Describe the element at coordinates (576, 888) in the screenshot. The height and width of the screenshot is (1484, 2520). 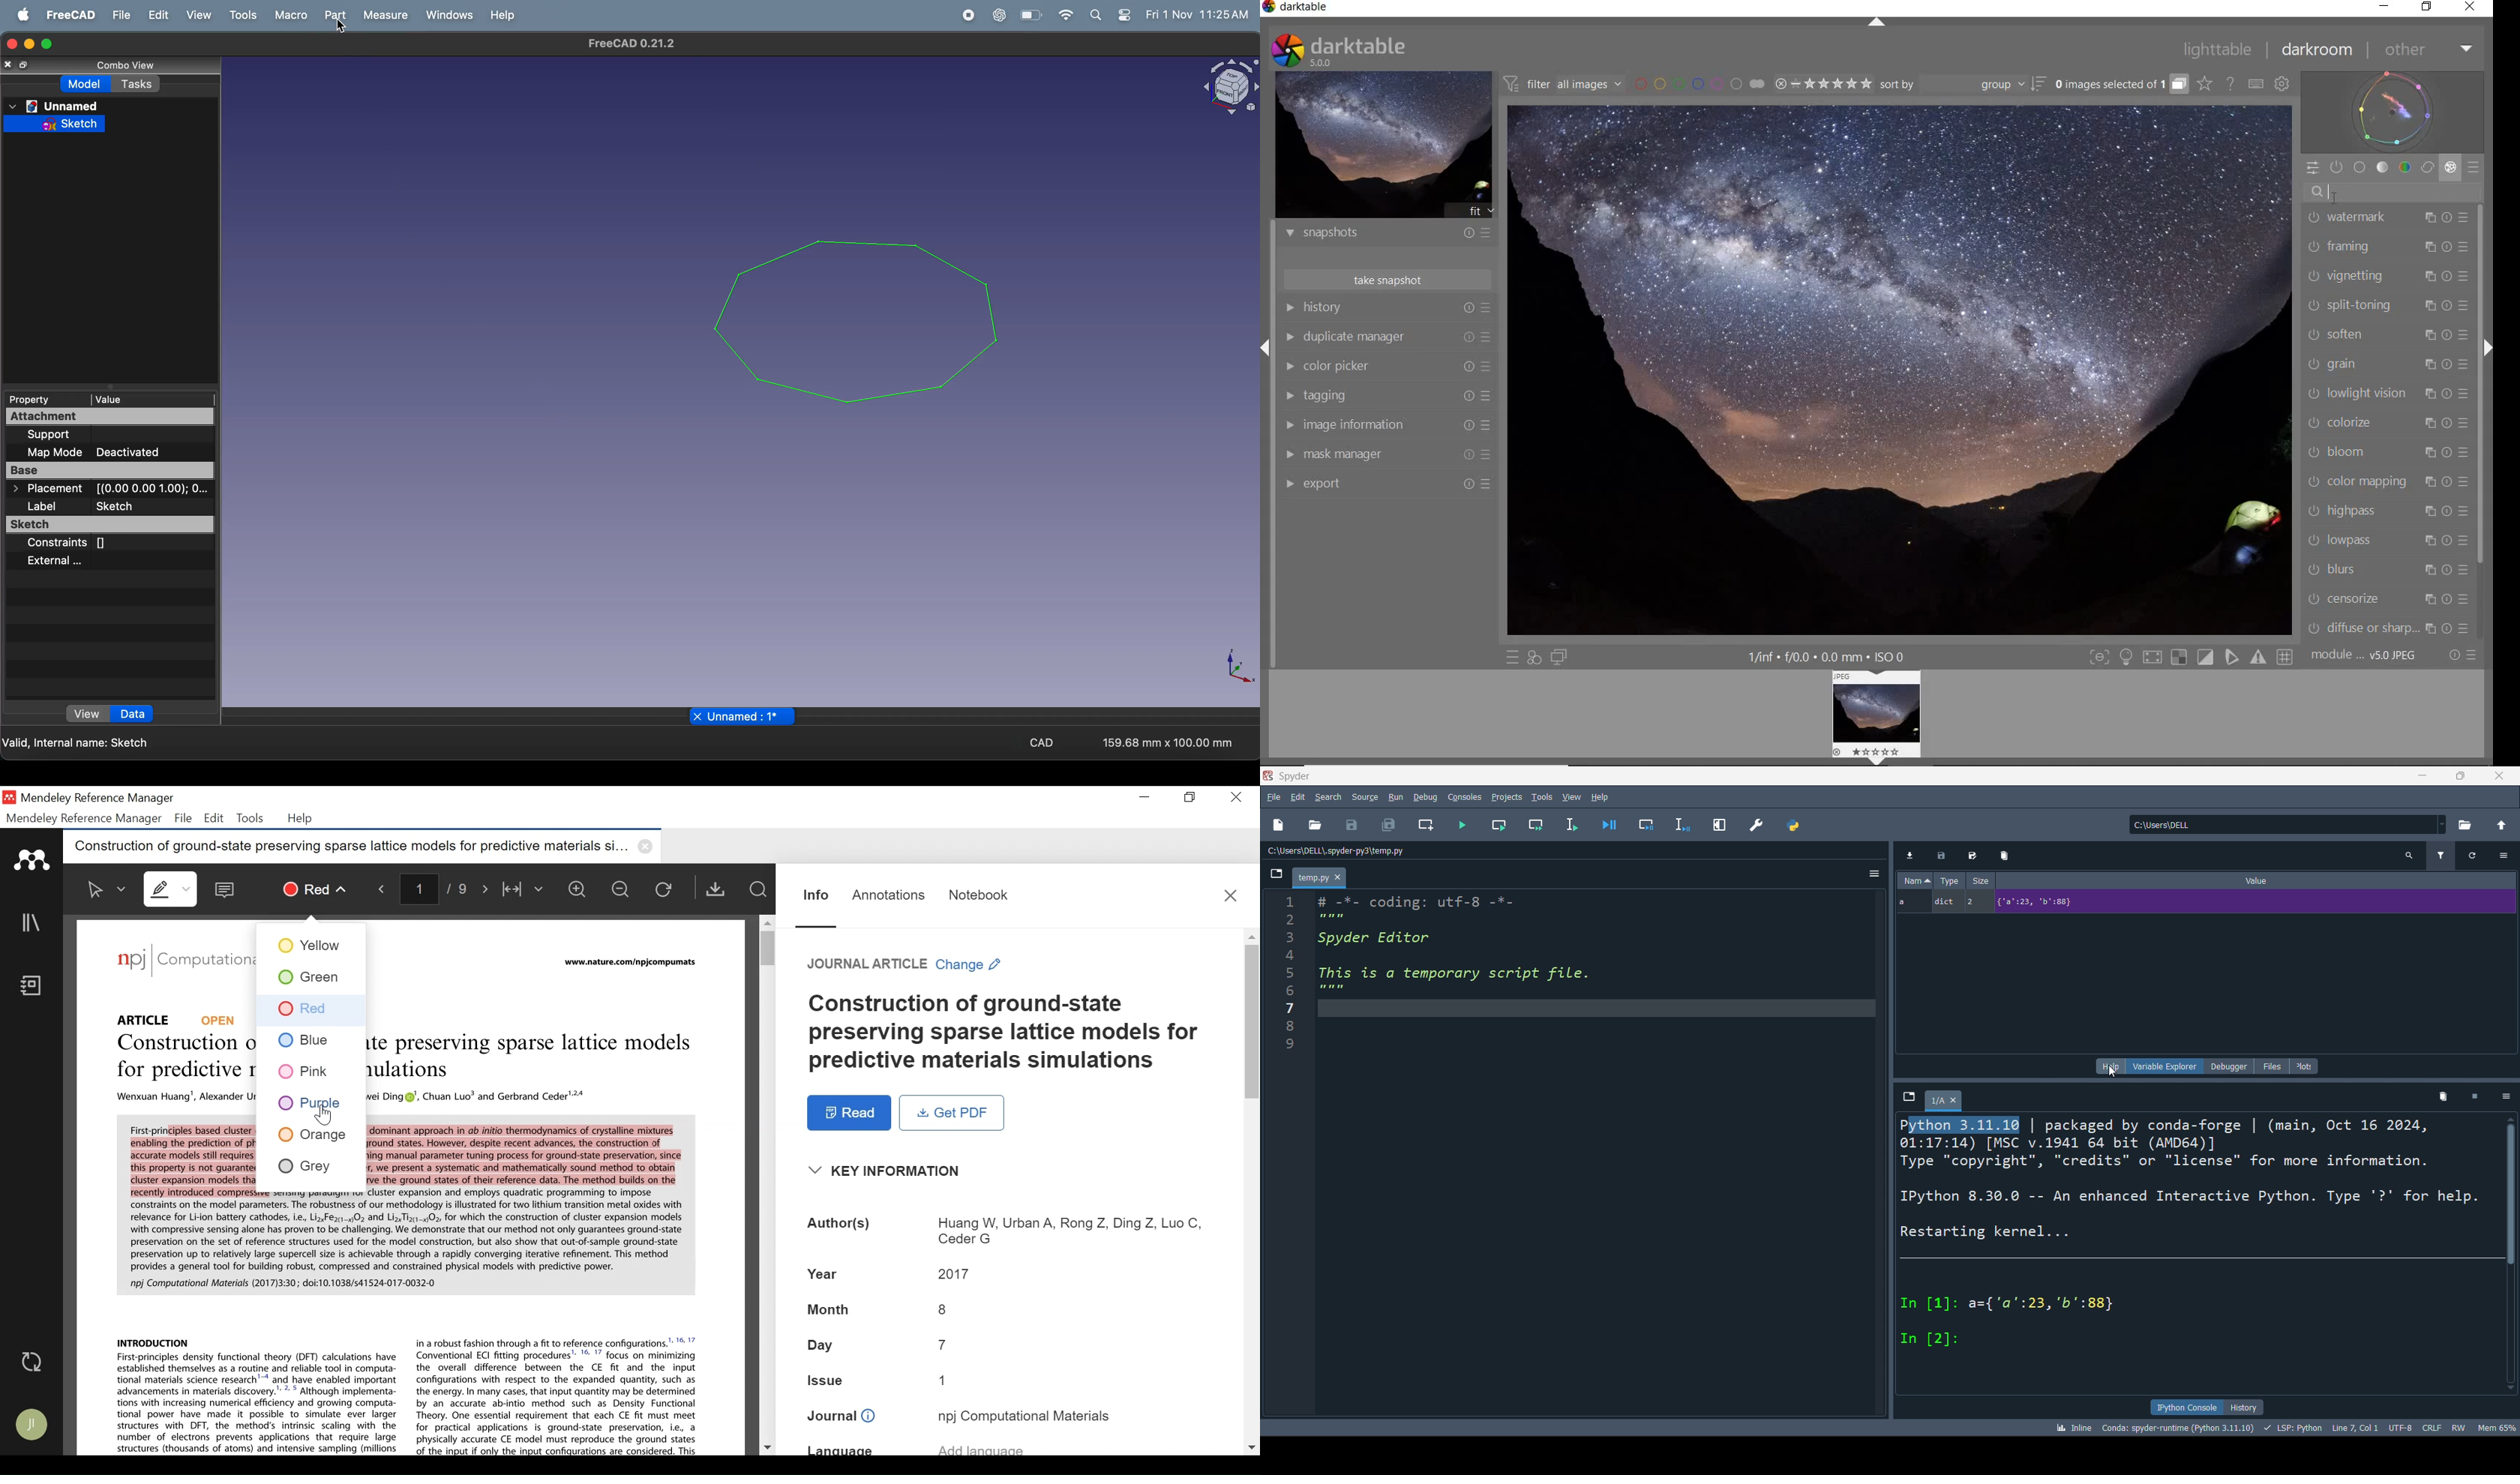
I see `Zoom in` at that location.